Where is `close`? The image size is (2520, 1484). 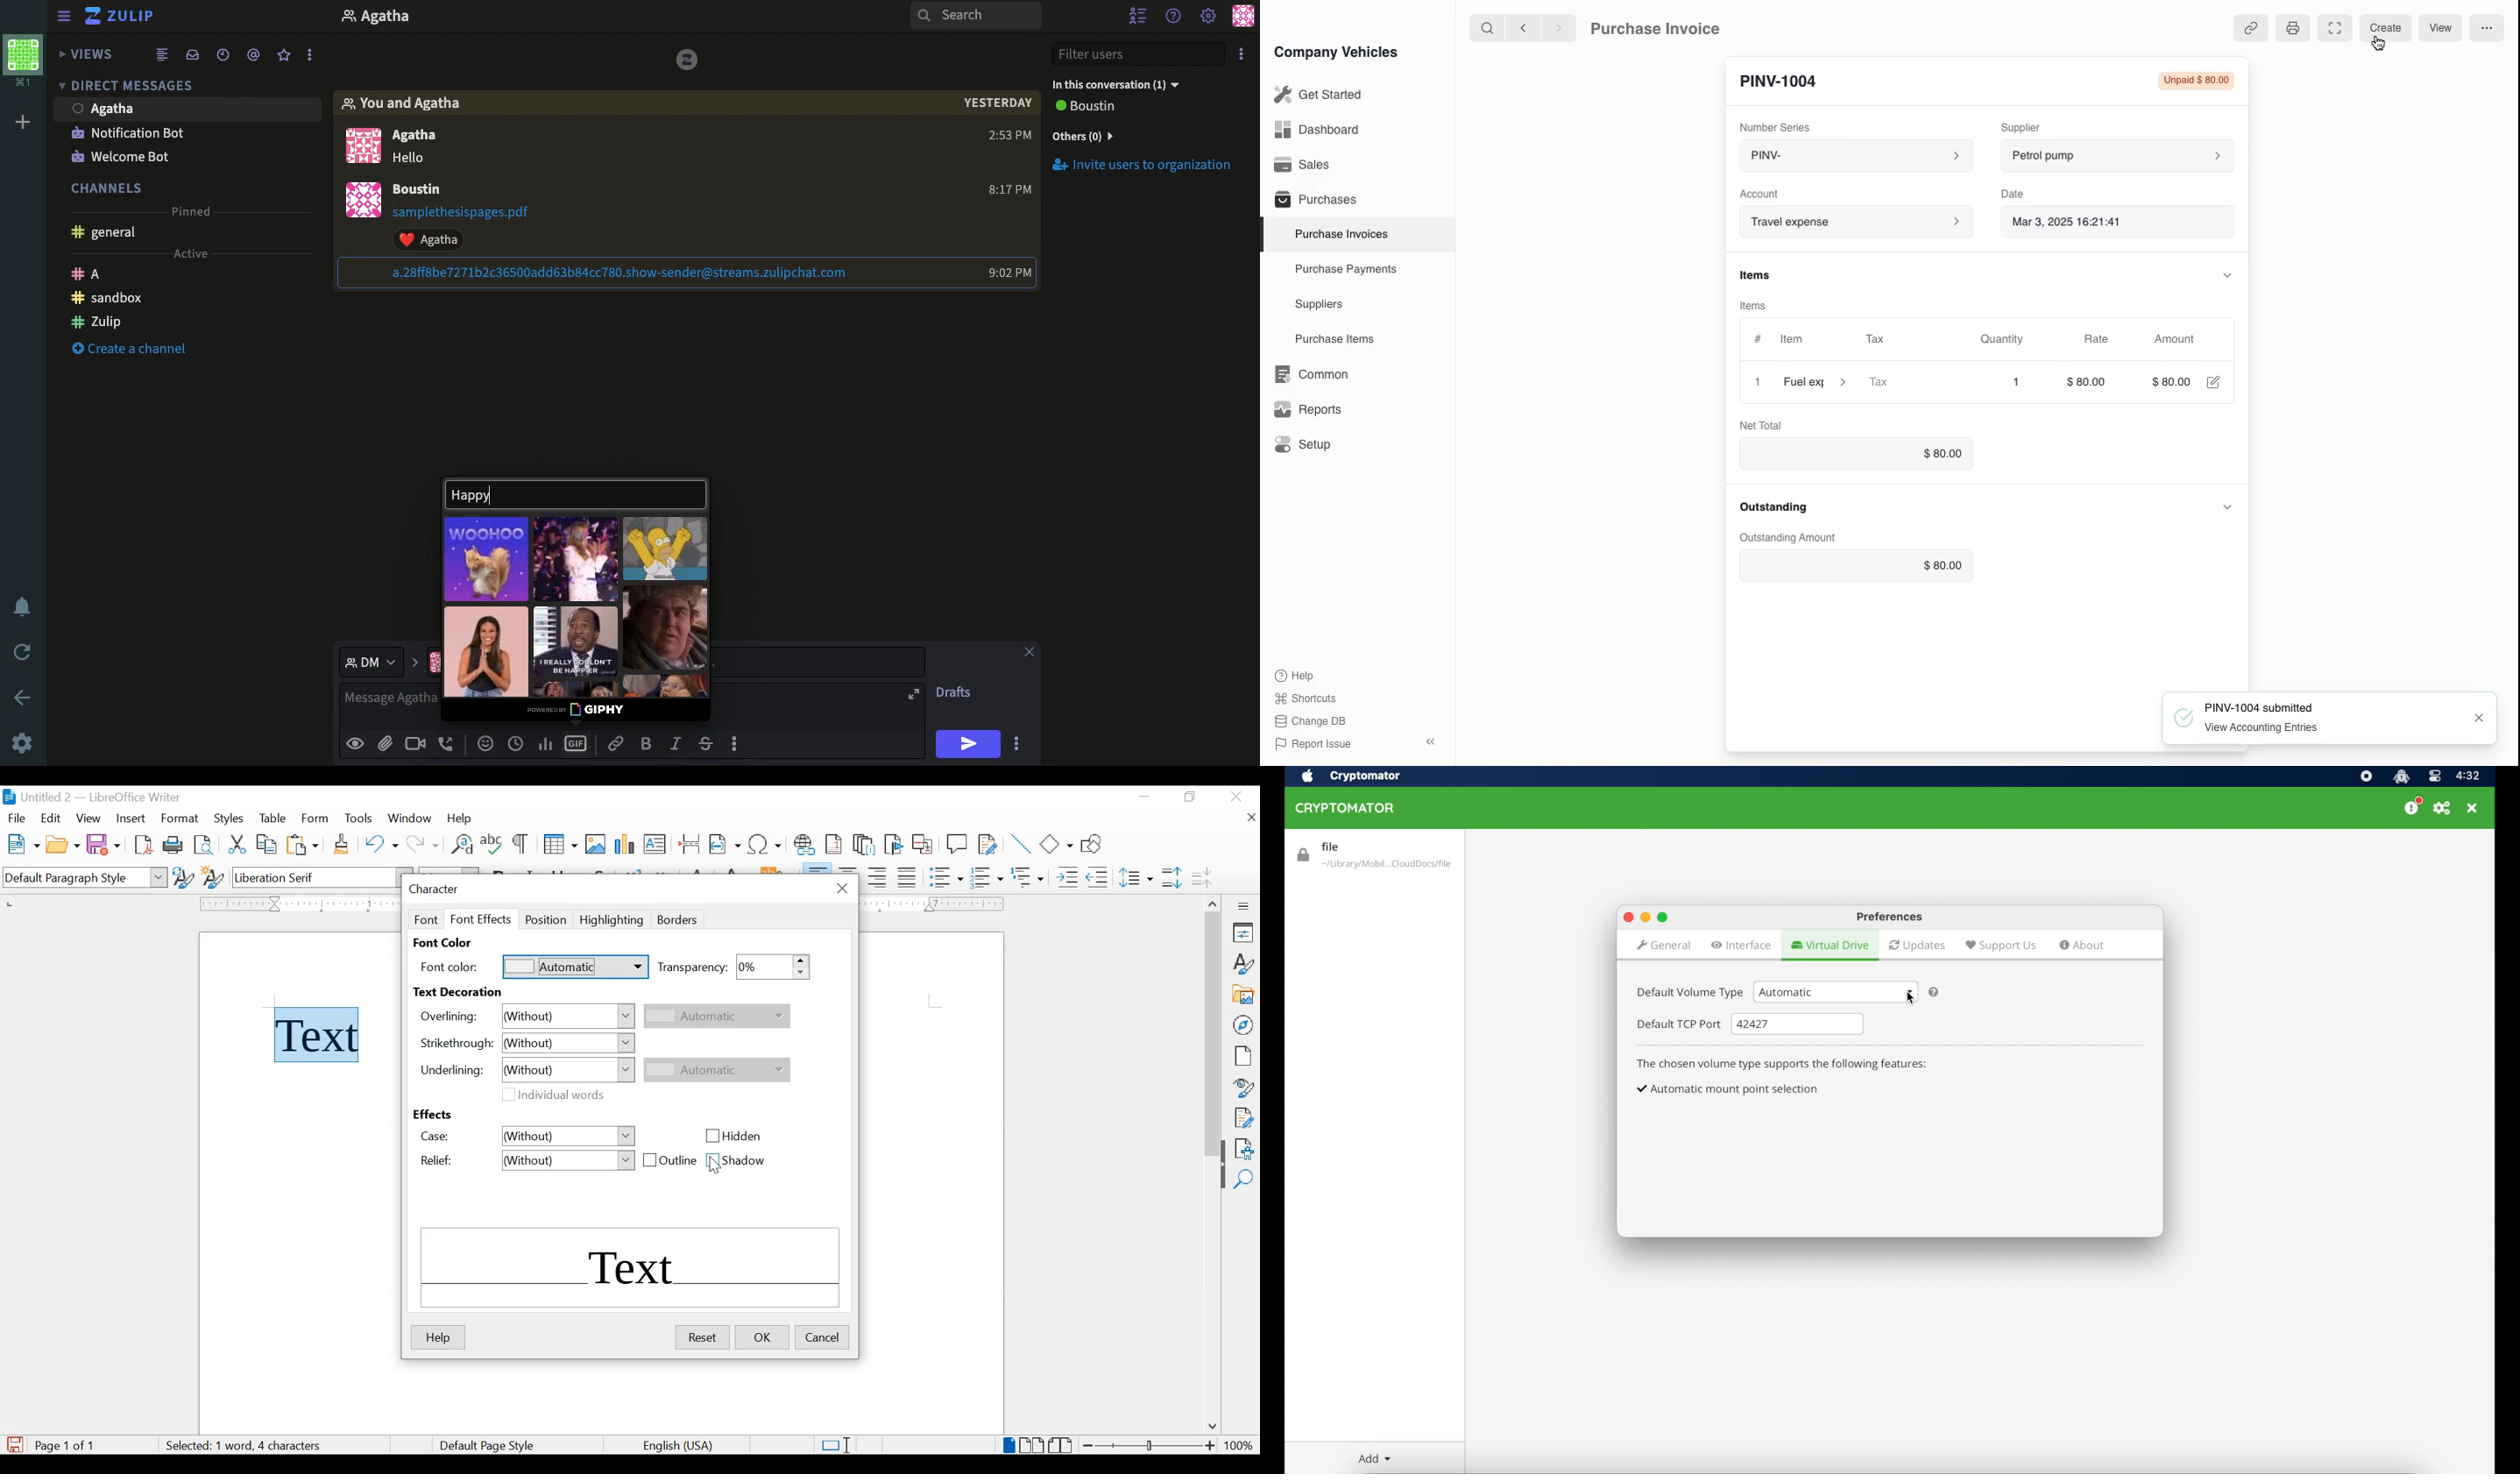
close is located at coordinates (1237, 795).